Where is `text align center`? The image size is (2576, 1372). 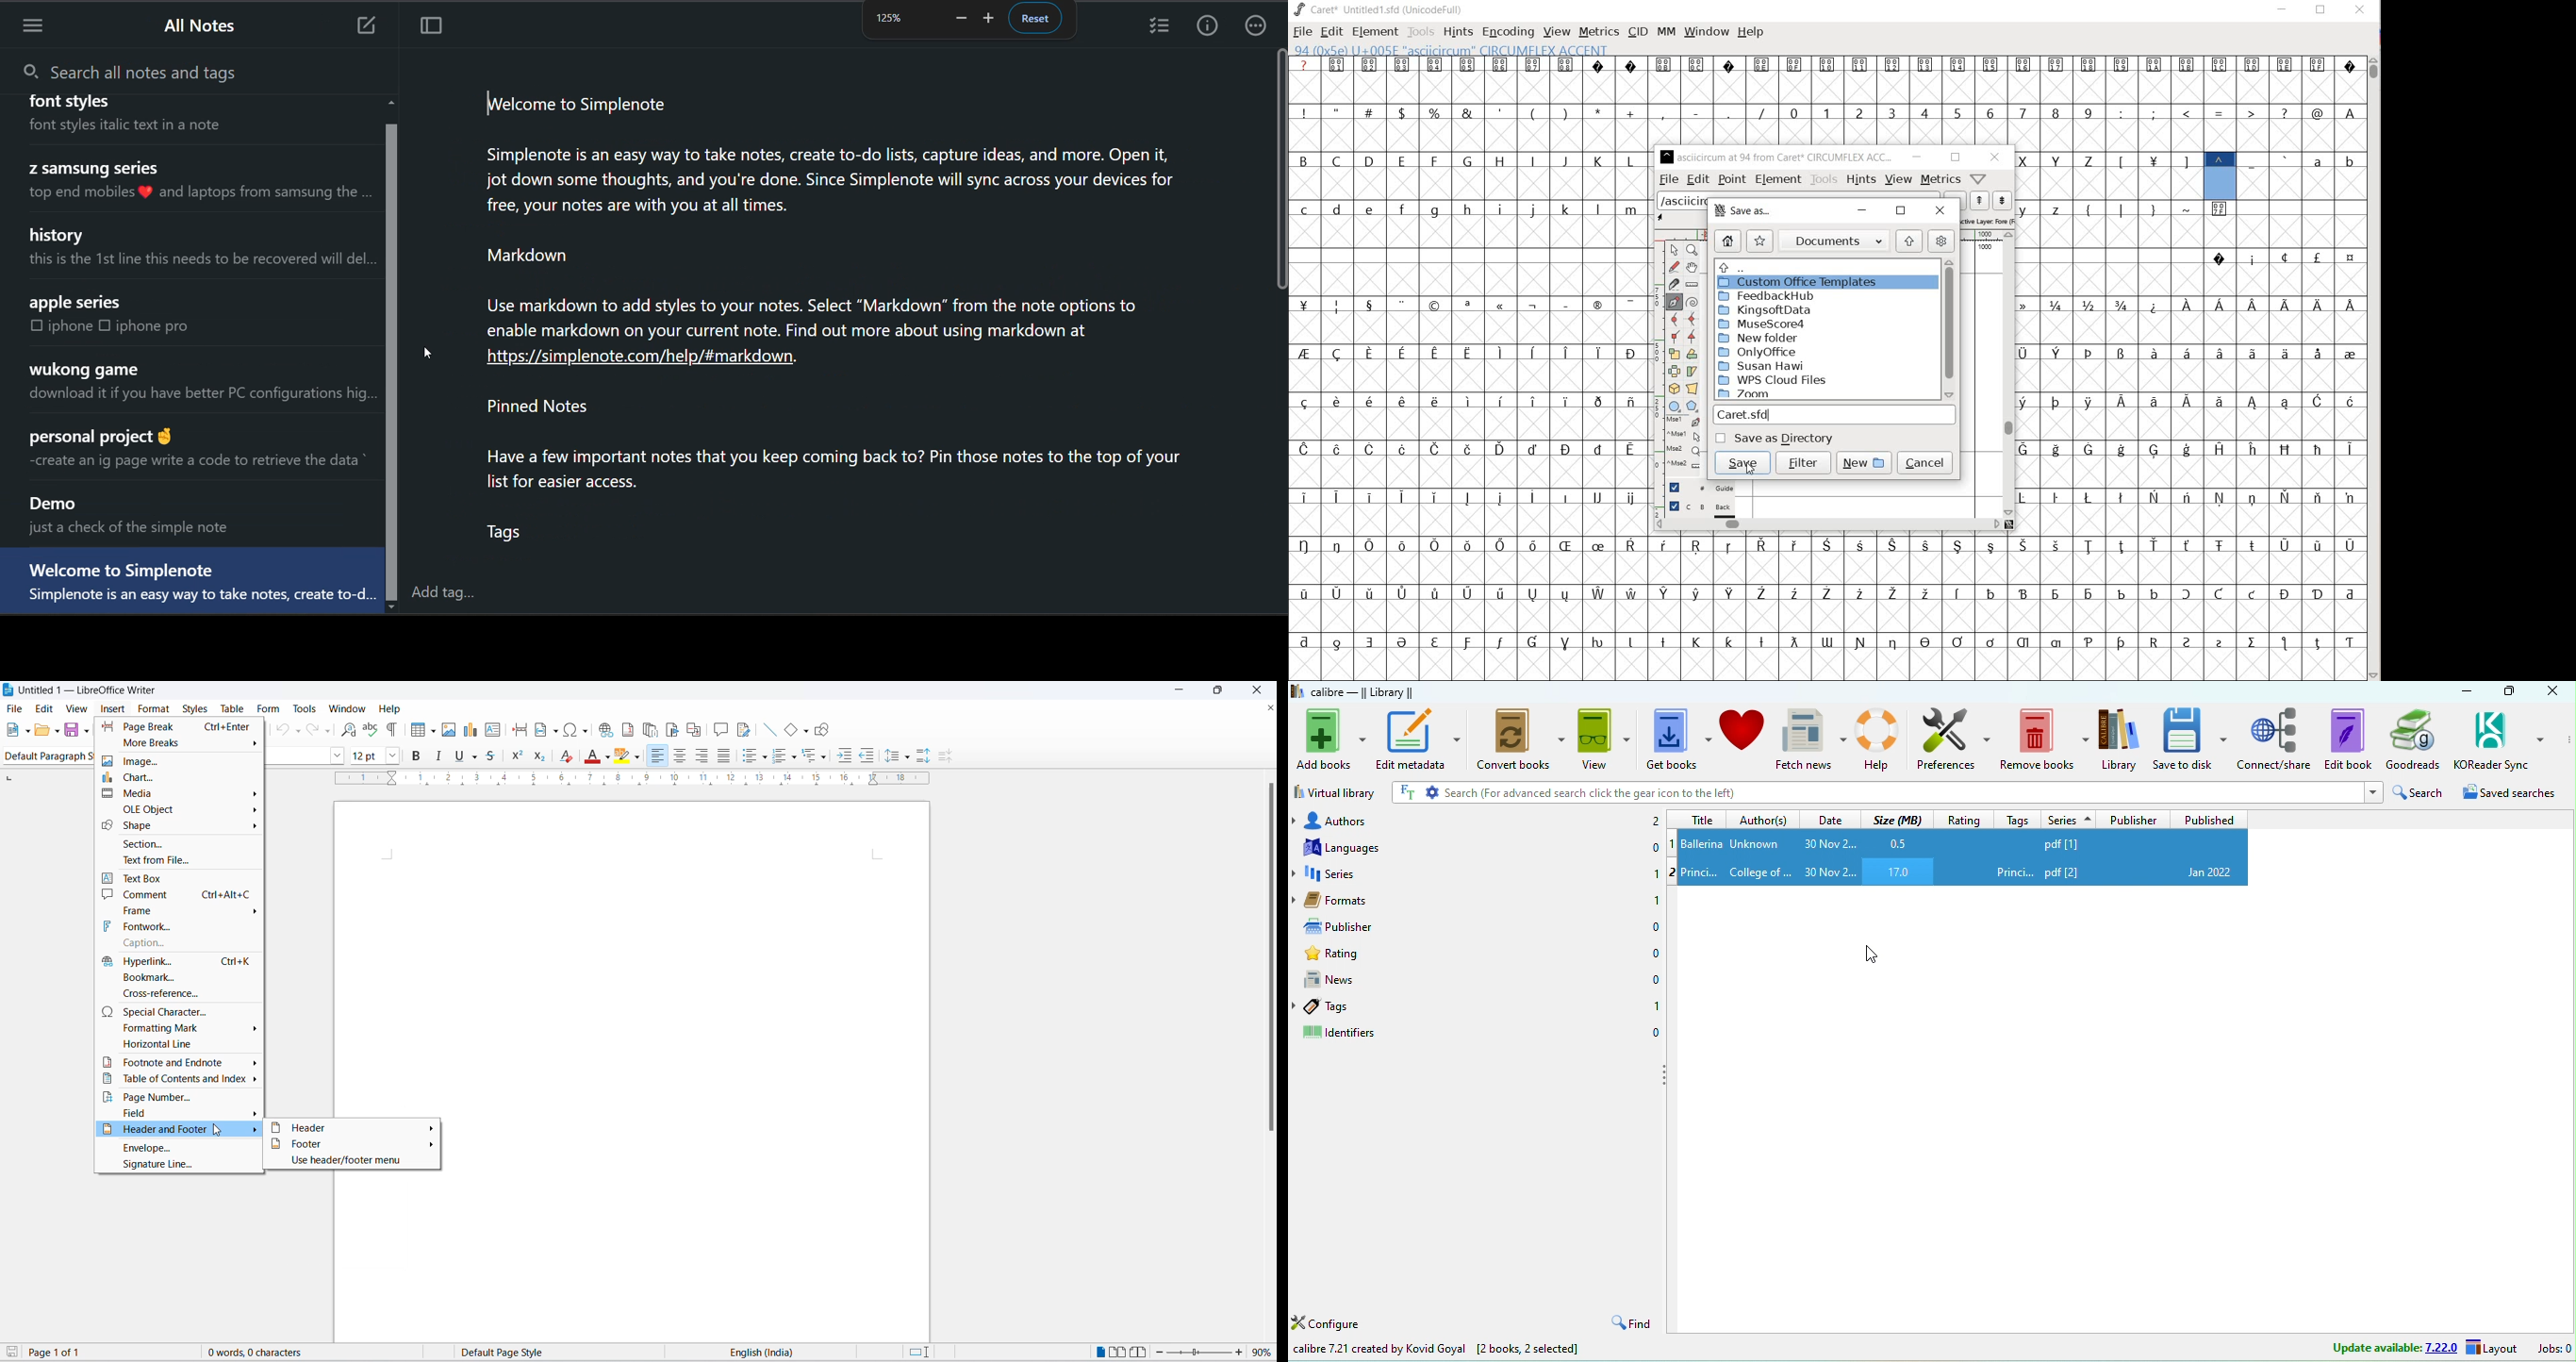
text align center is located at coordinates (683, 757).